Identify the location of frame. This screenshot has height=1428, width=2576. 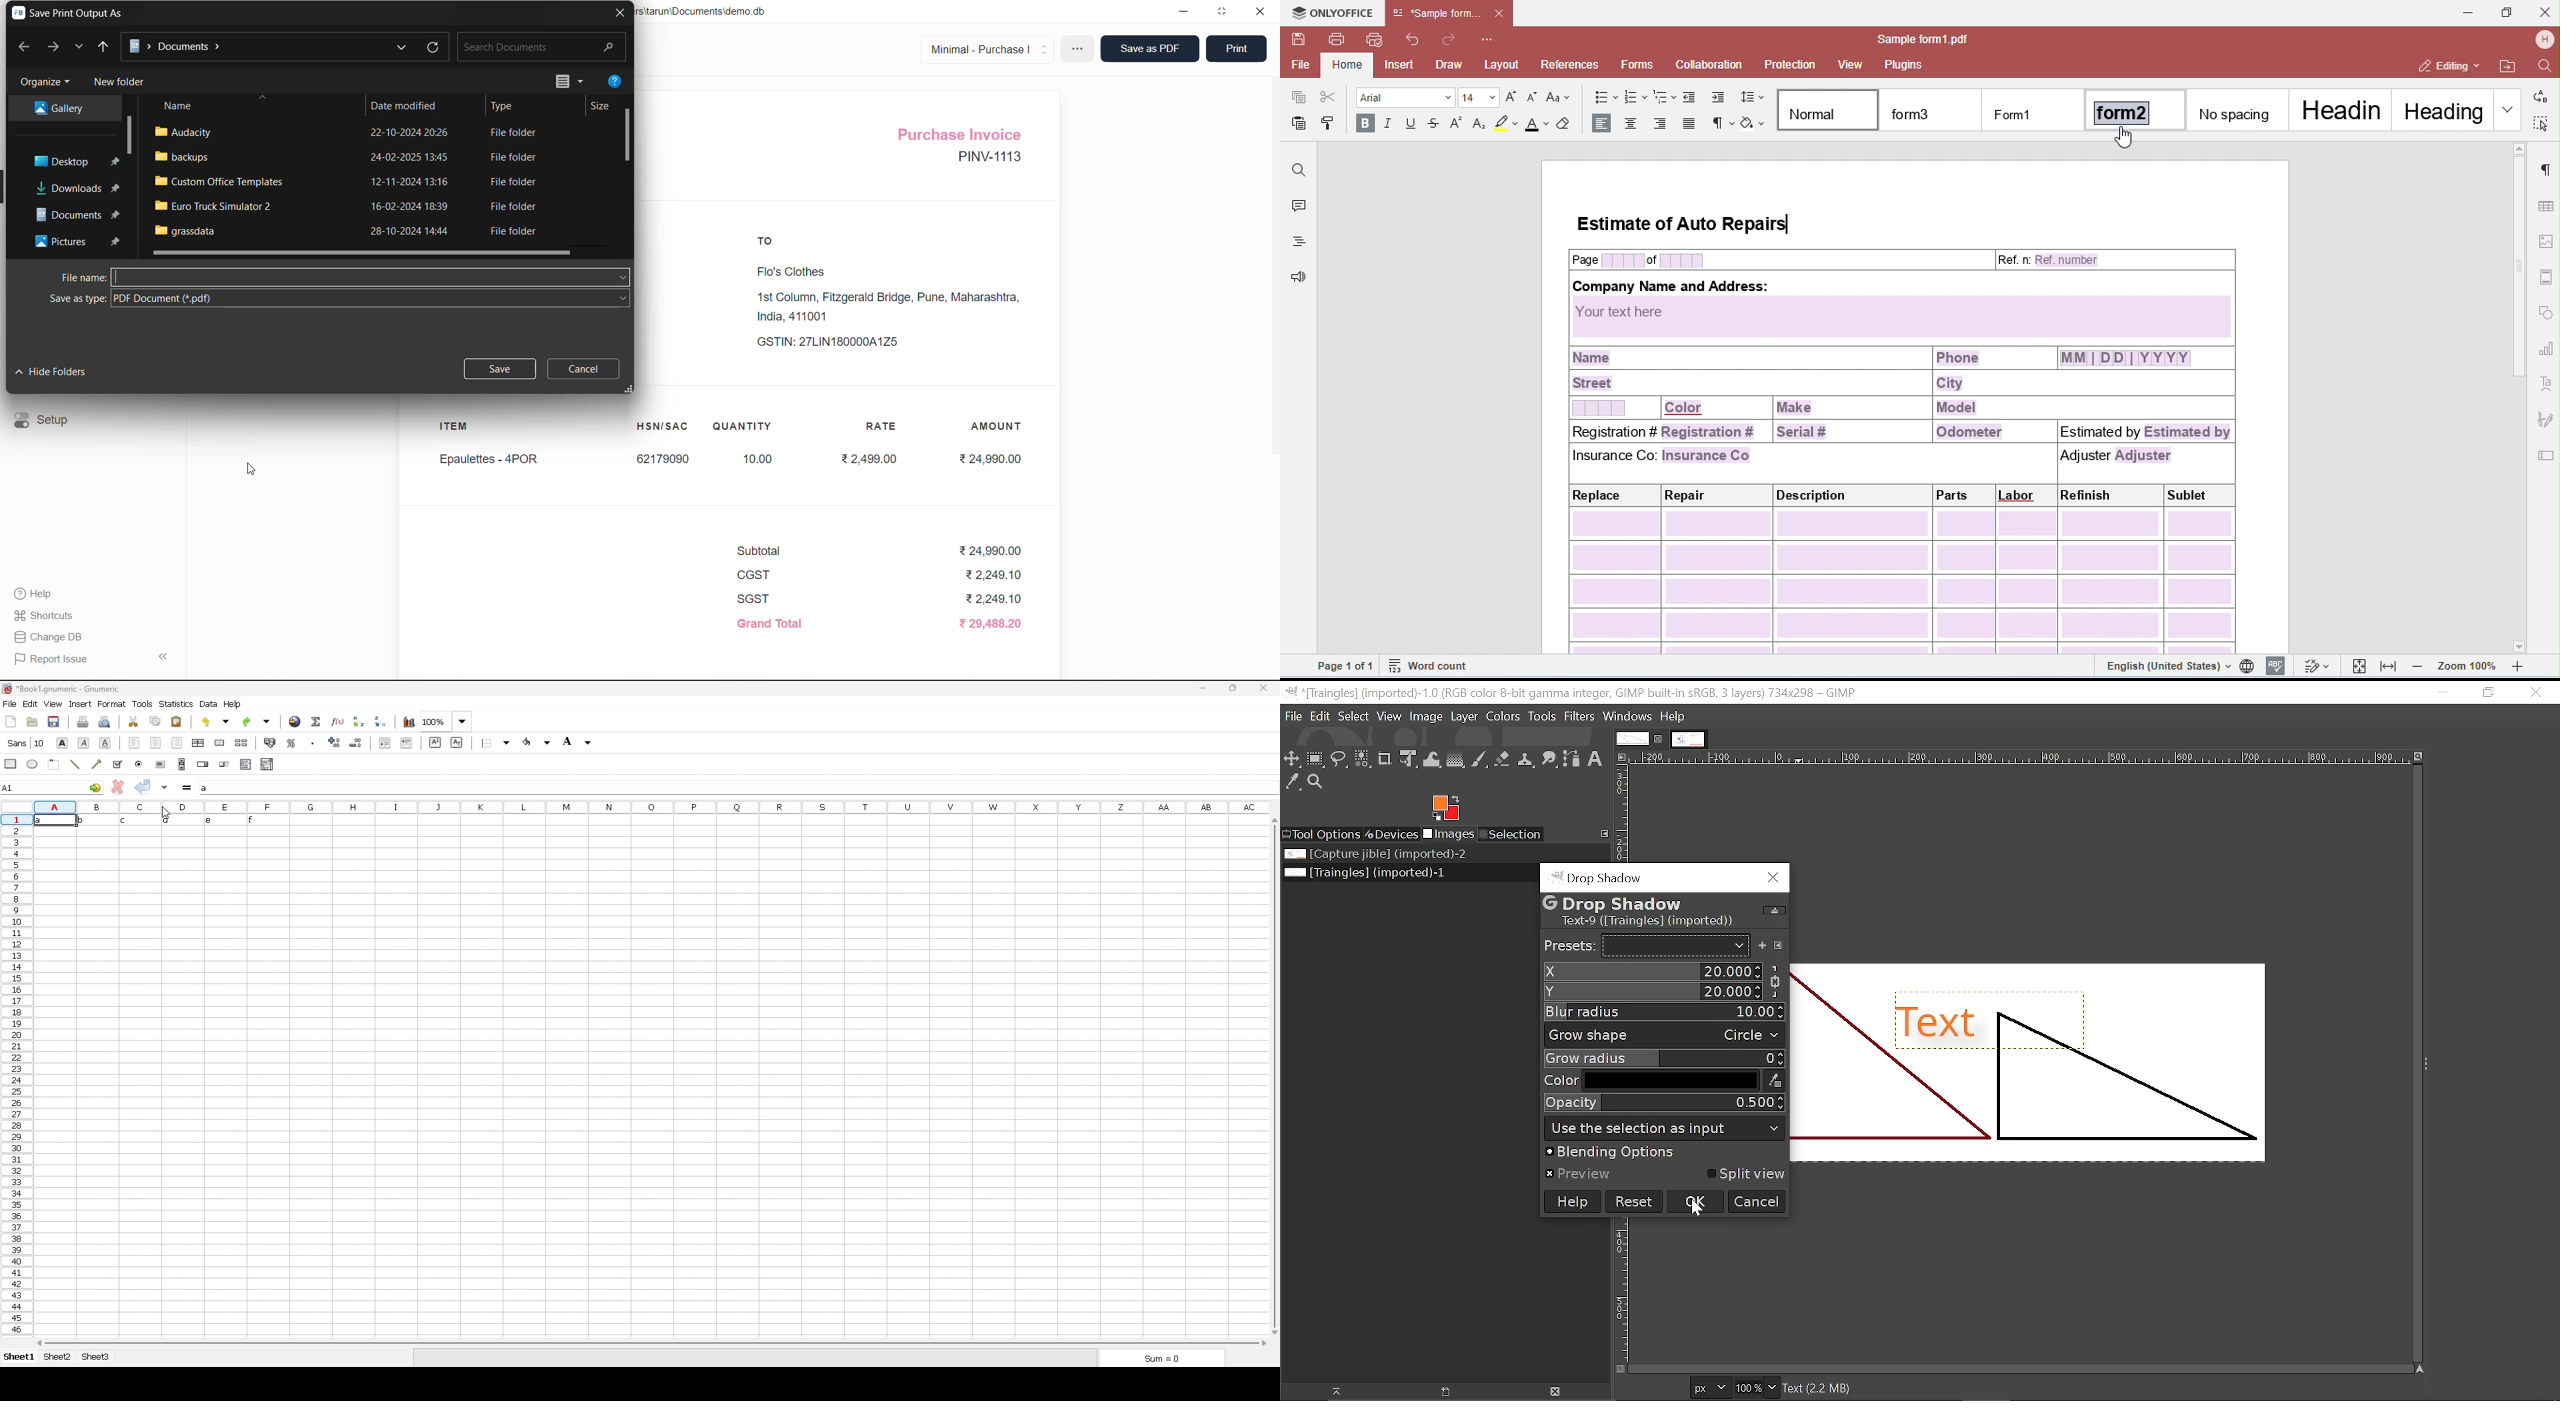
(55, 763).